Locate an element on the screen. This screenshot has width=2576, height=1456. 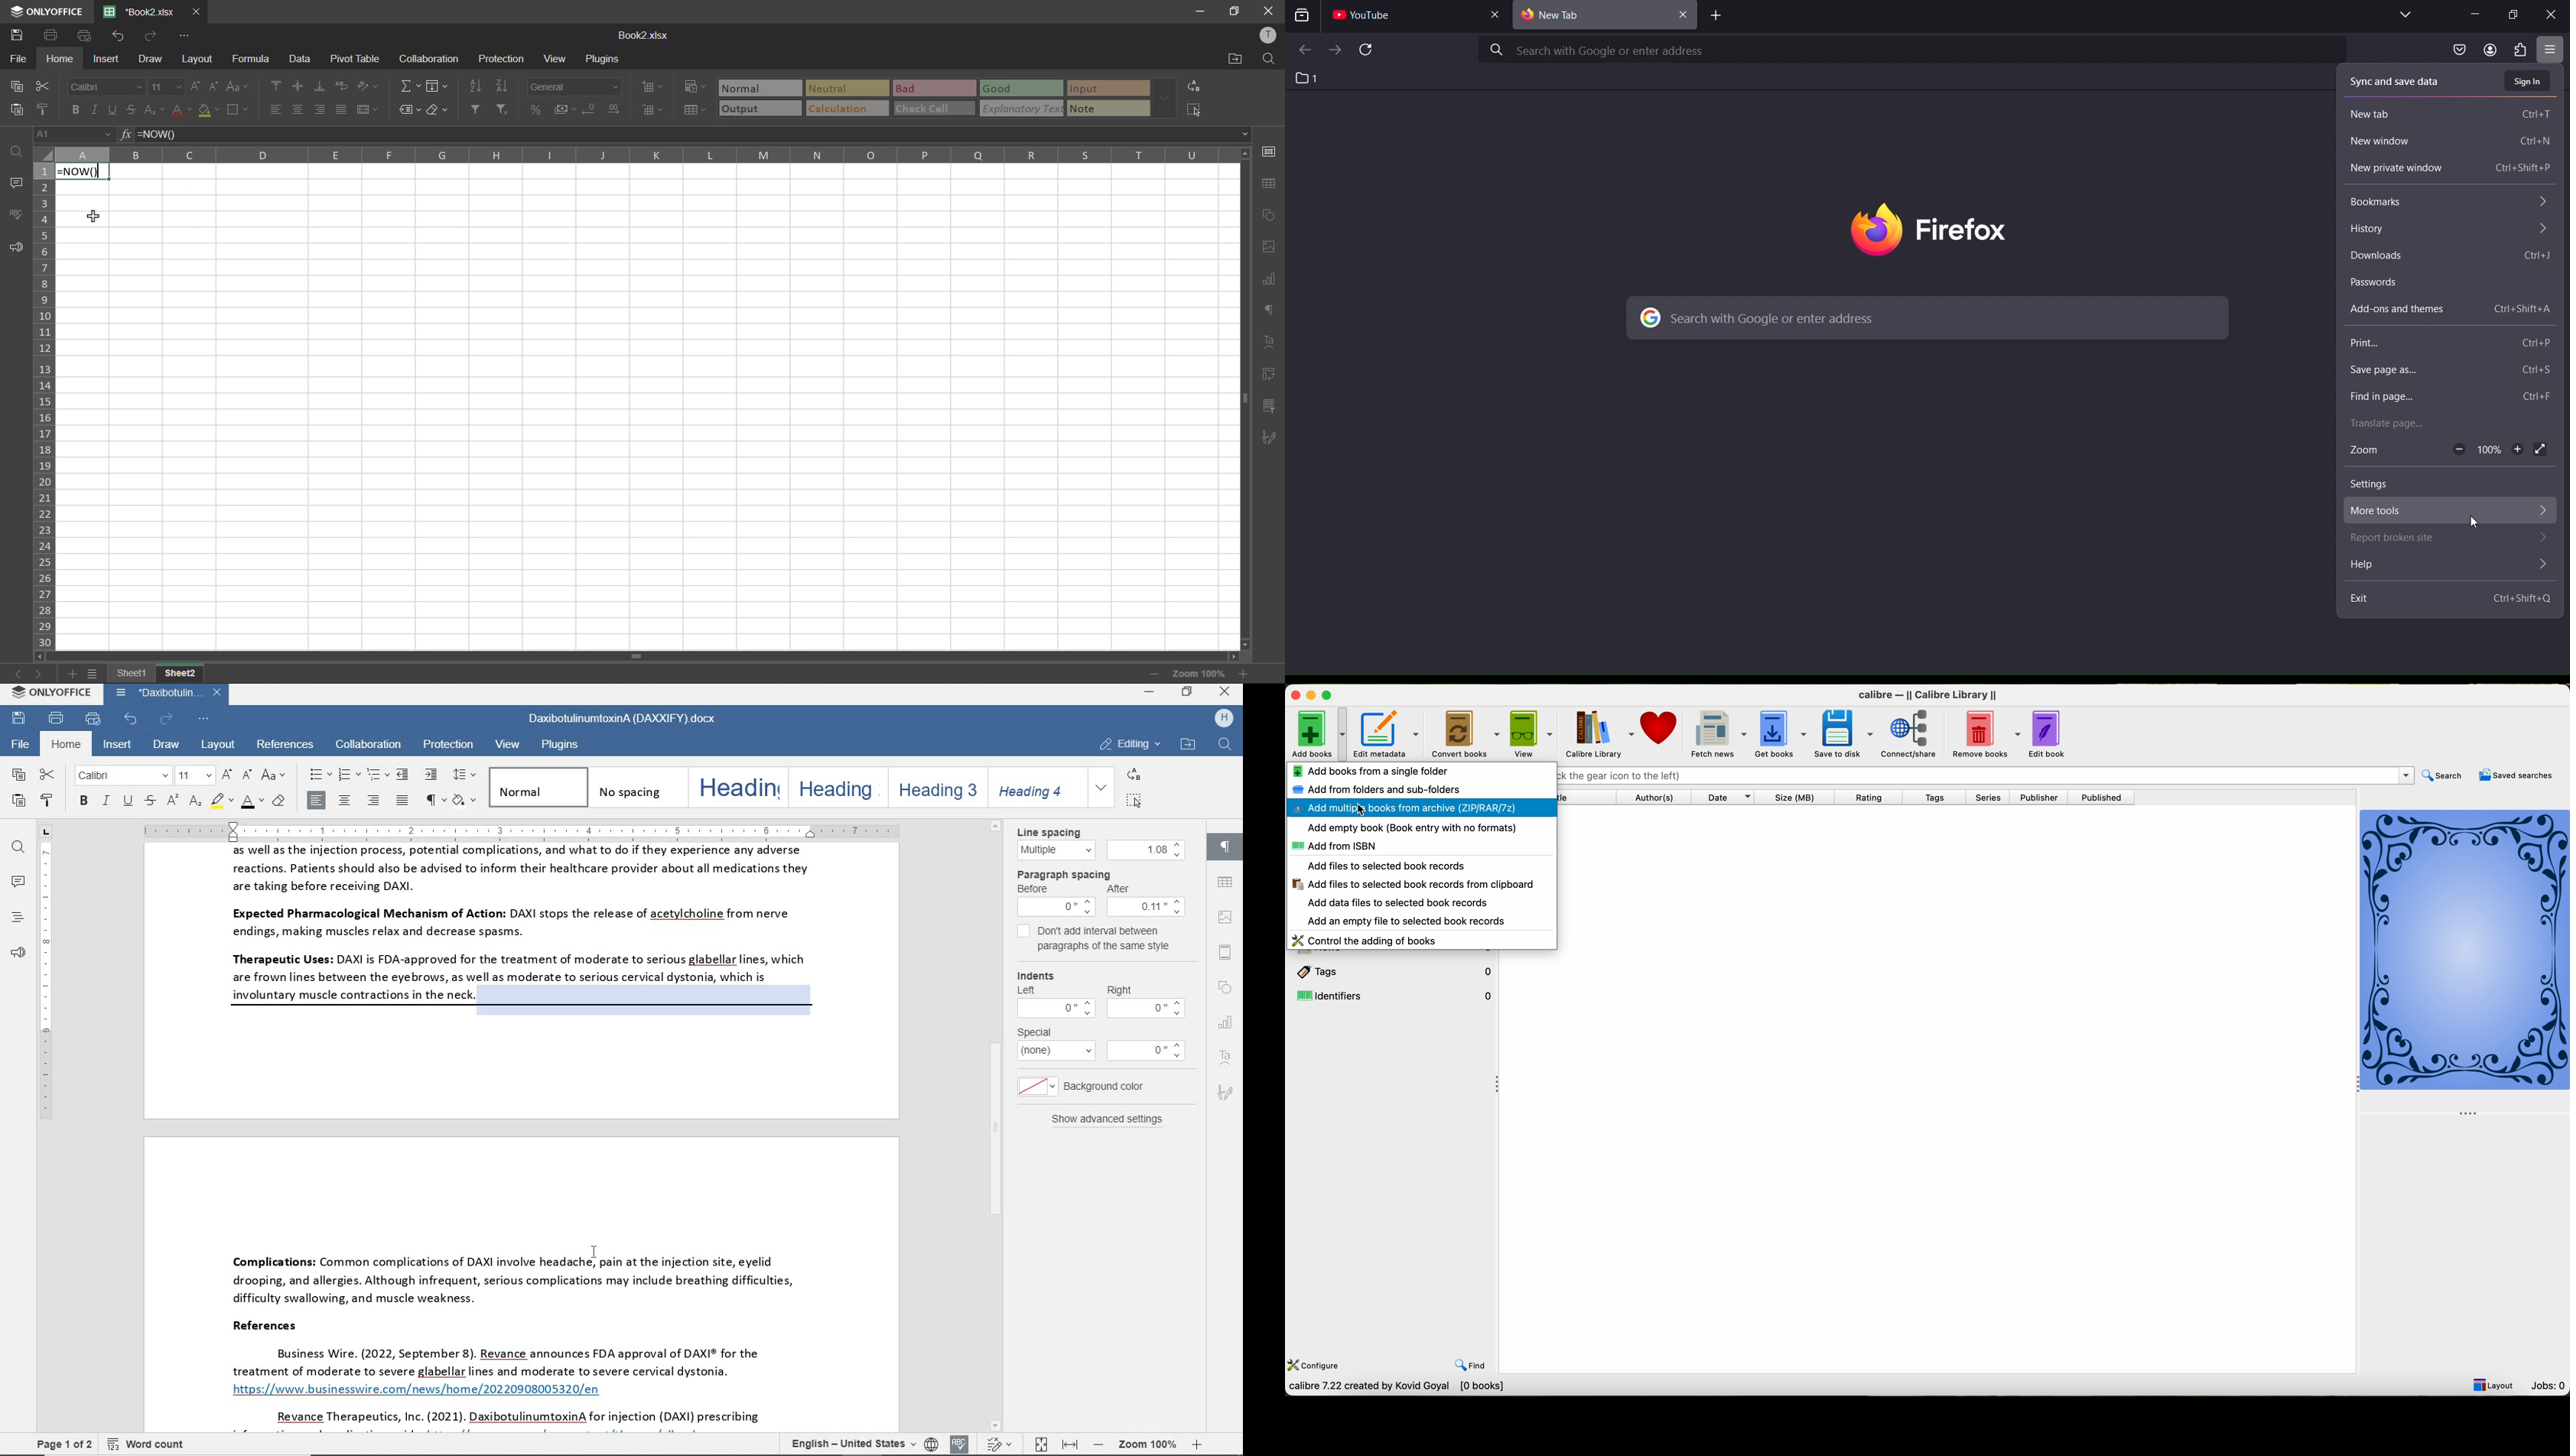
copy is located at coordinates (19, 776).